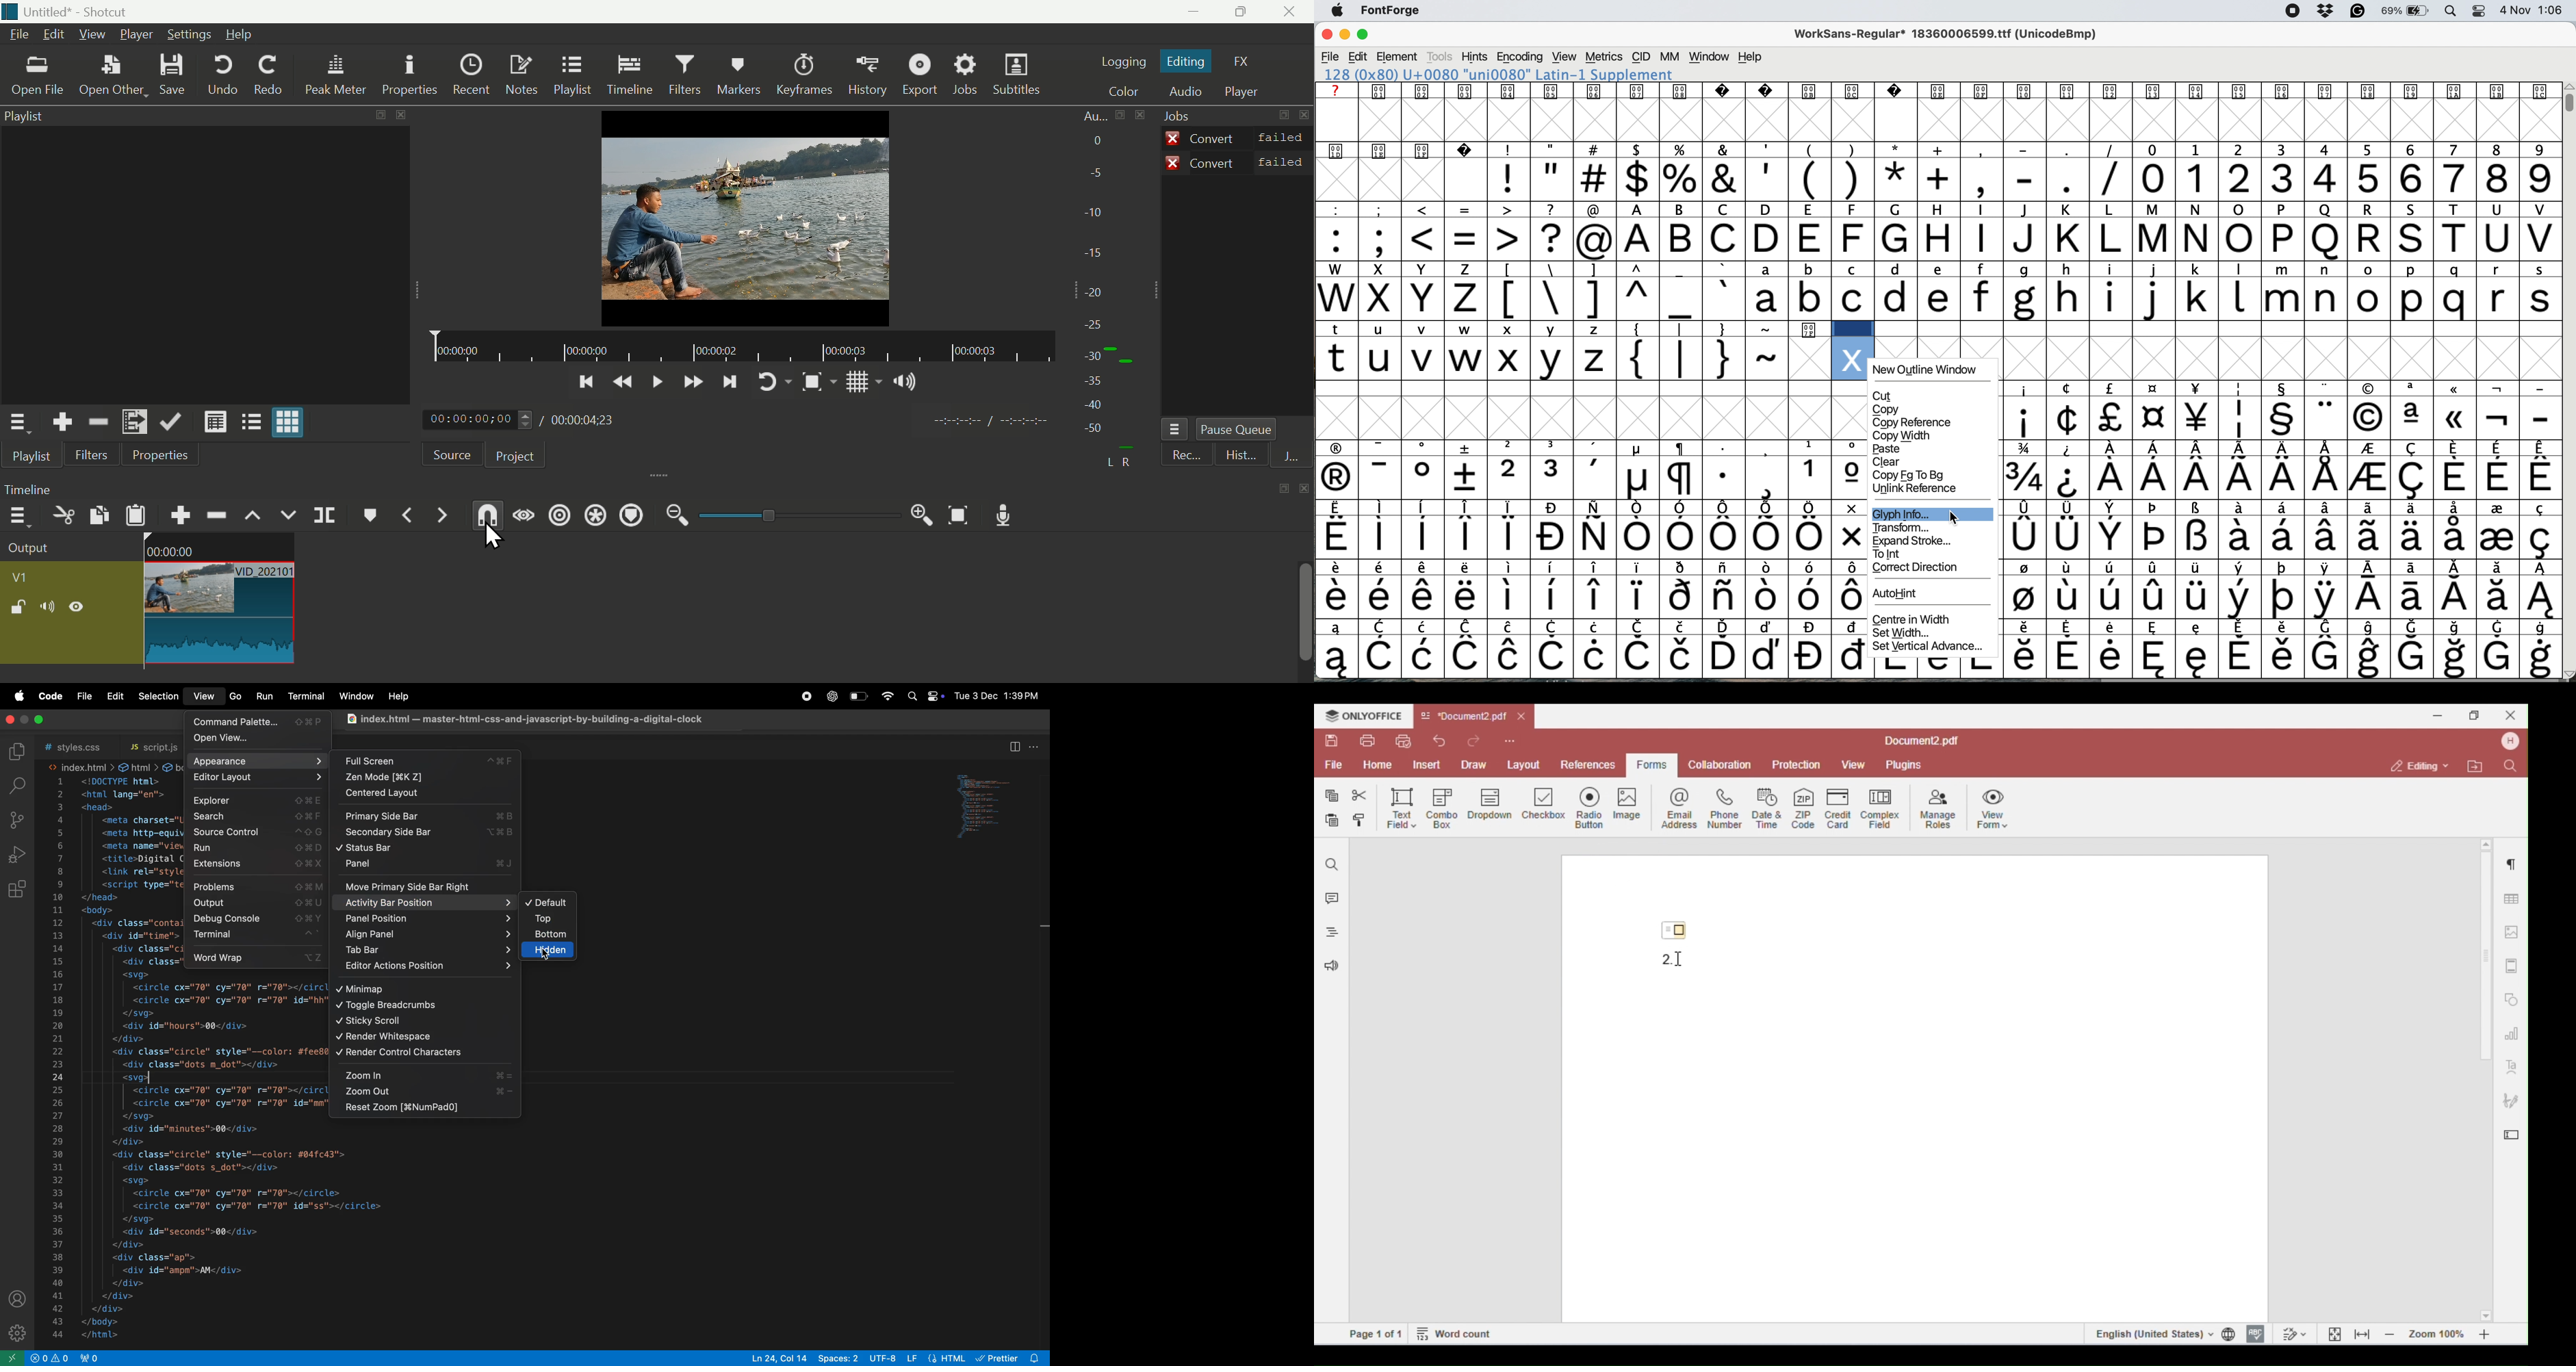 The image size is (2576, 1372). What do you see at coordinates (1575, 359) in the screenshot?
I see `v z: lower case letters` at bounding box center [1575, 359].